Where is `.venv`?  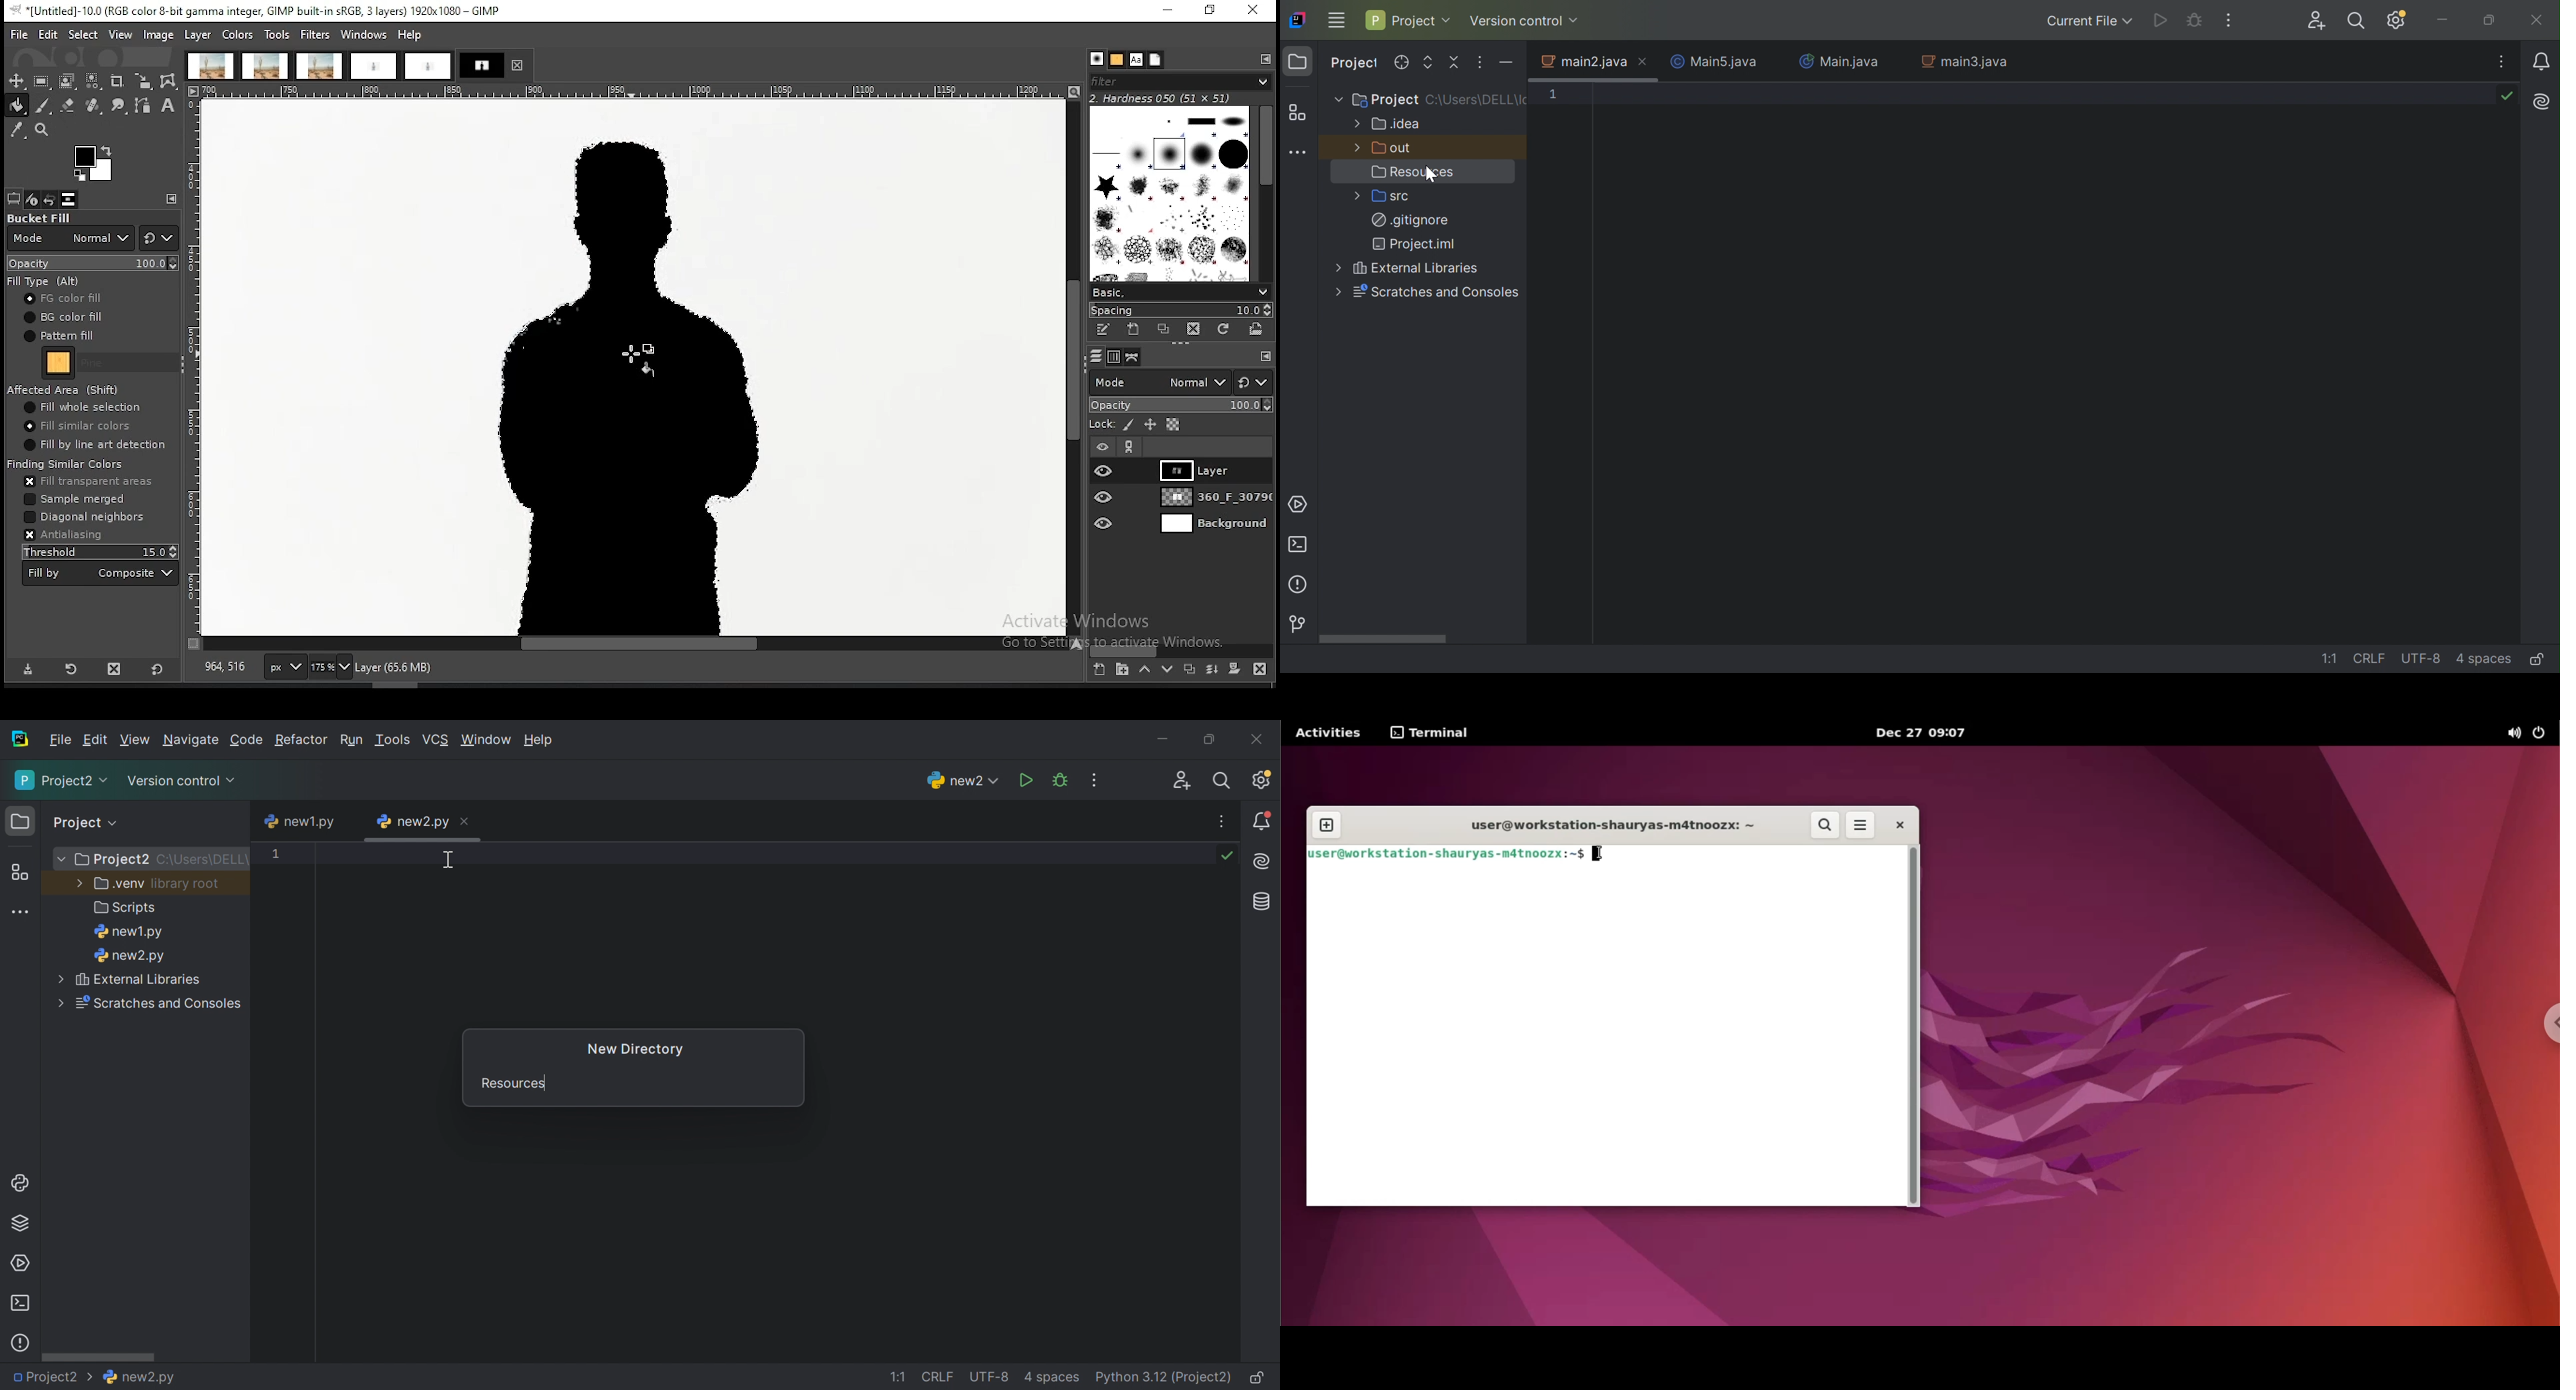
.venv is located at coordinates (119, 883).